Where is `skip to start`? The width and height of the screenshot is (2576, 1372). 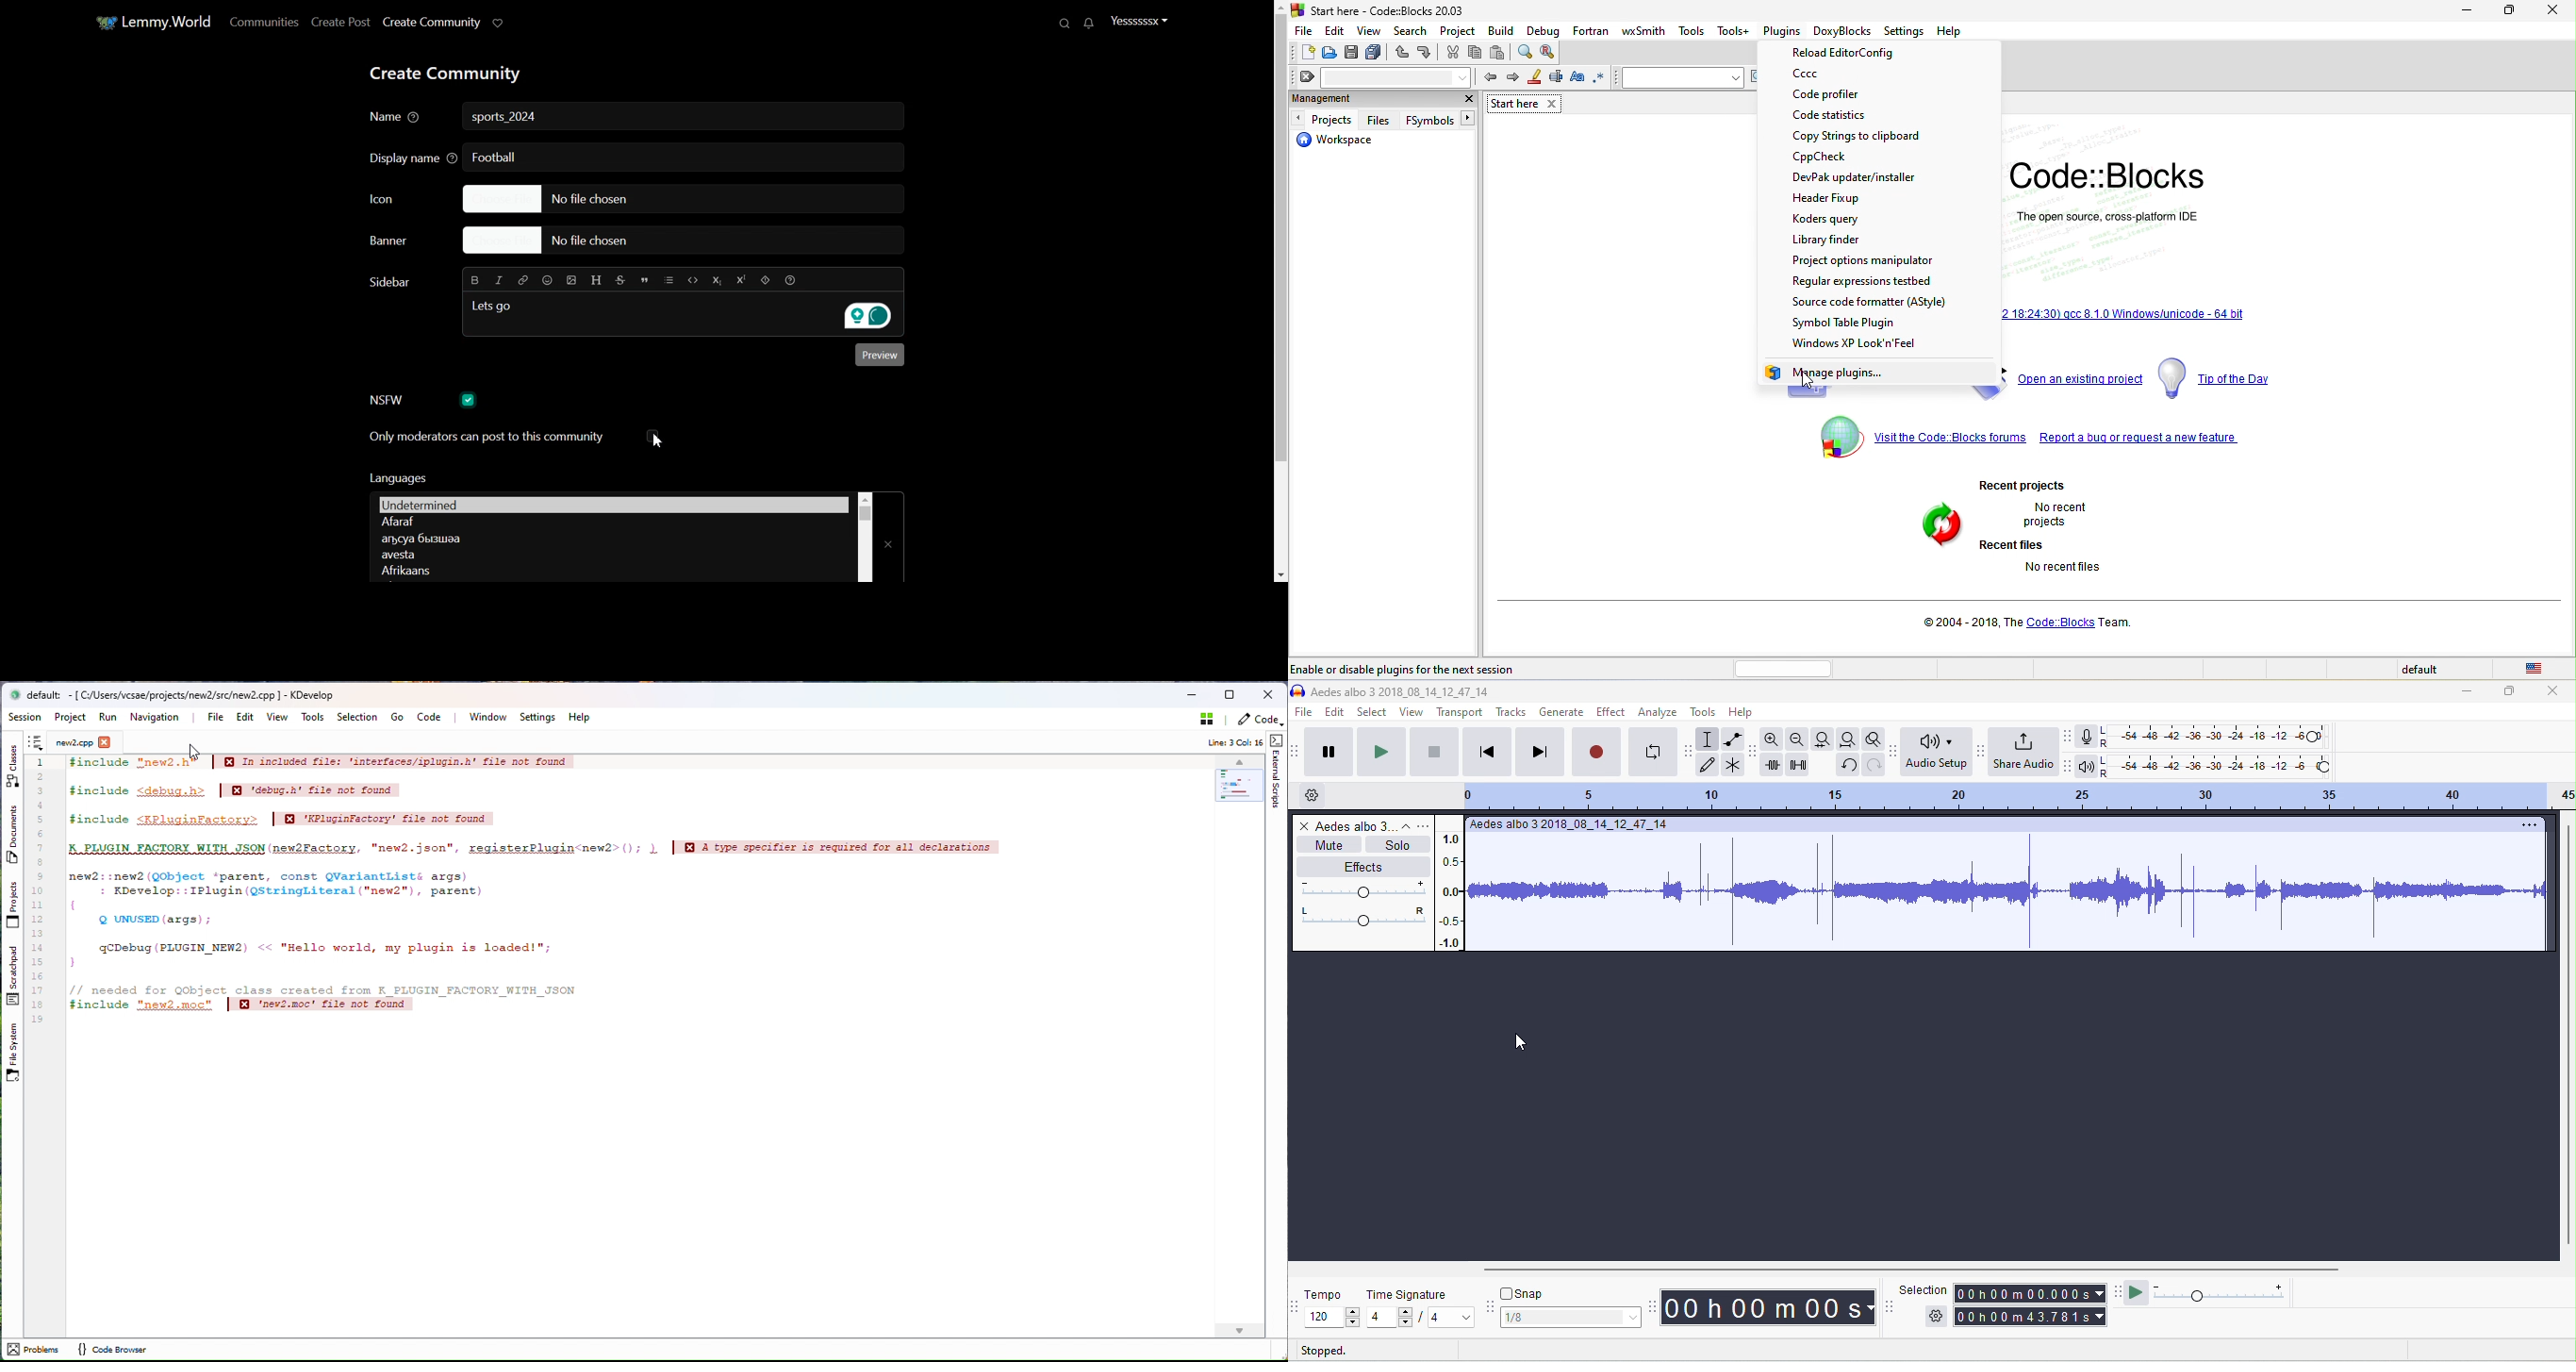 skip to start is located at coordinates (1487, 752).